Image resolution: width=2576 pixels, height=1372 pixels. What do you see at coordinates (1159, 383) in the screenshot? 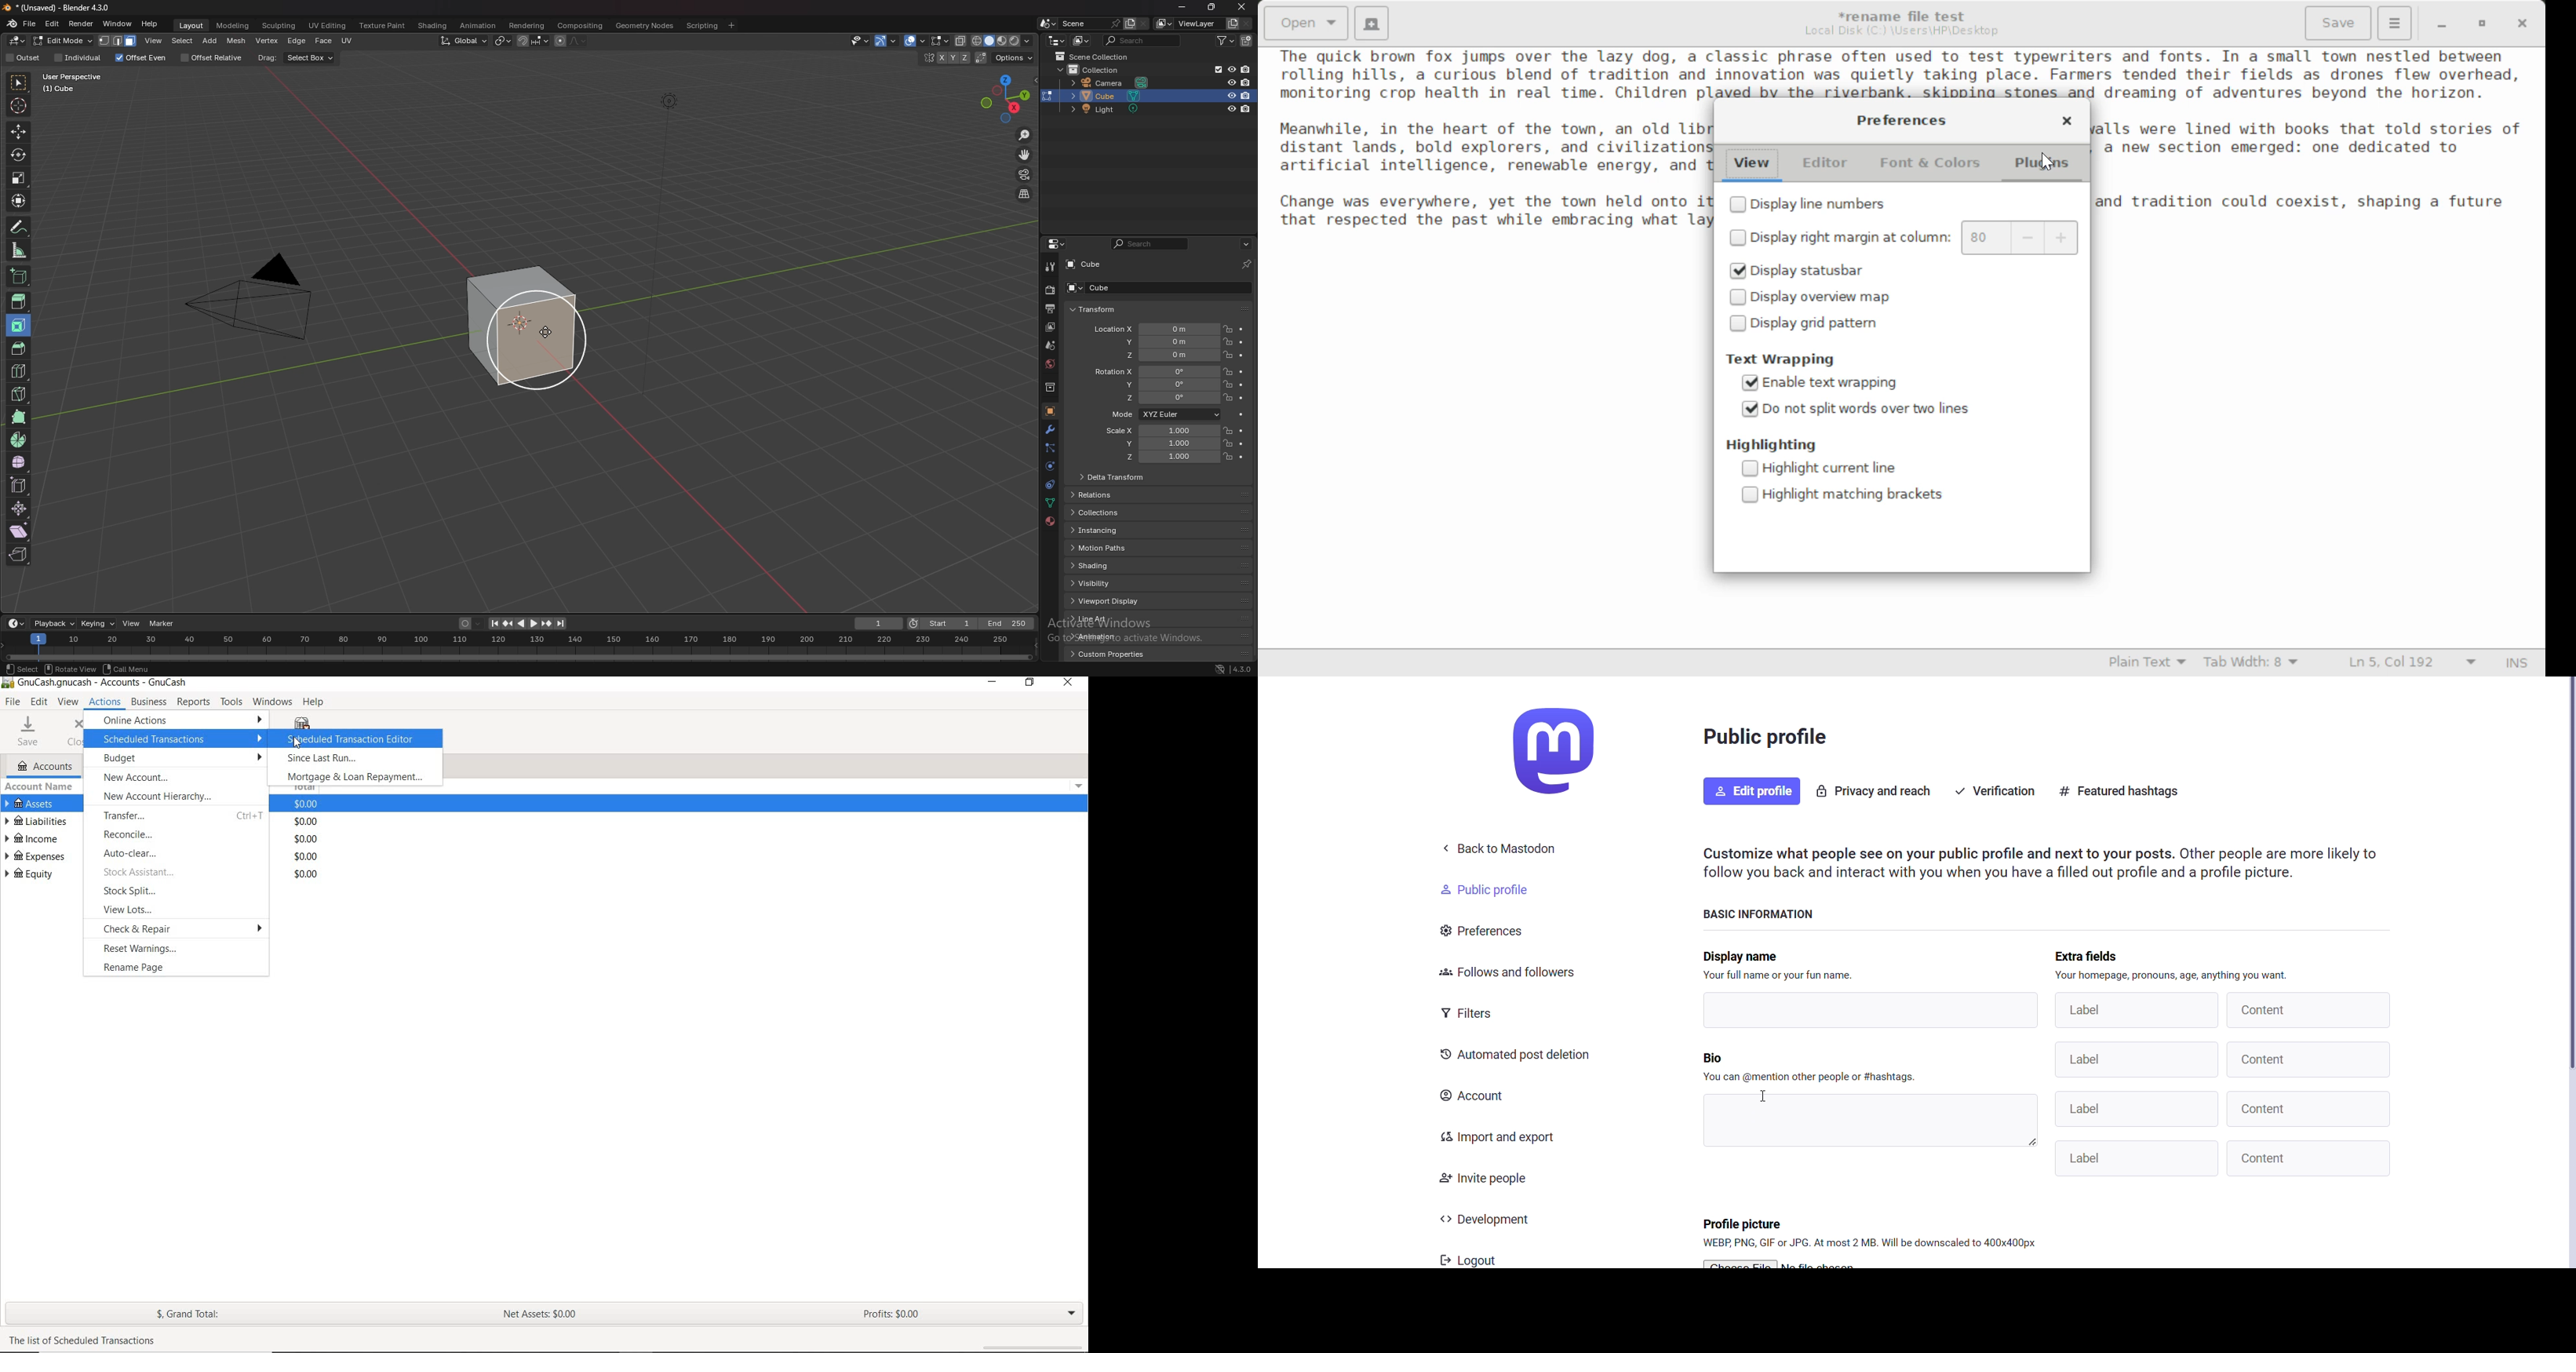
I see `rotation y` at bounding box center [1159, 383].